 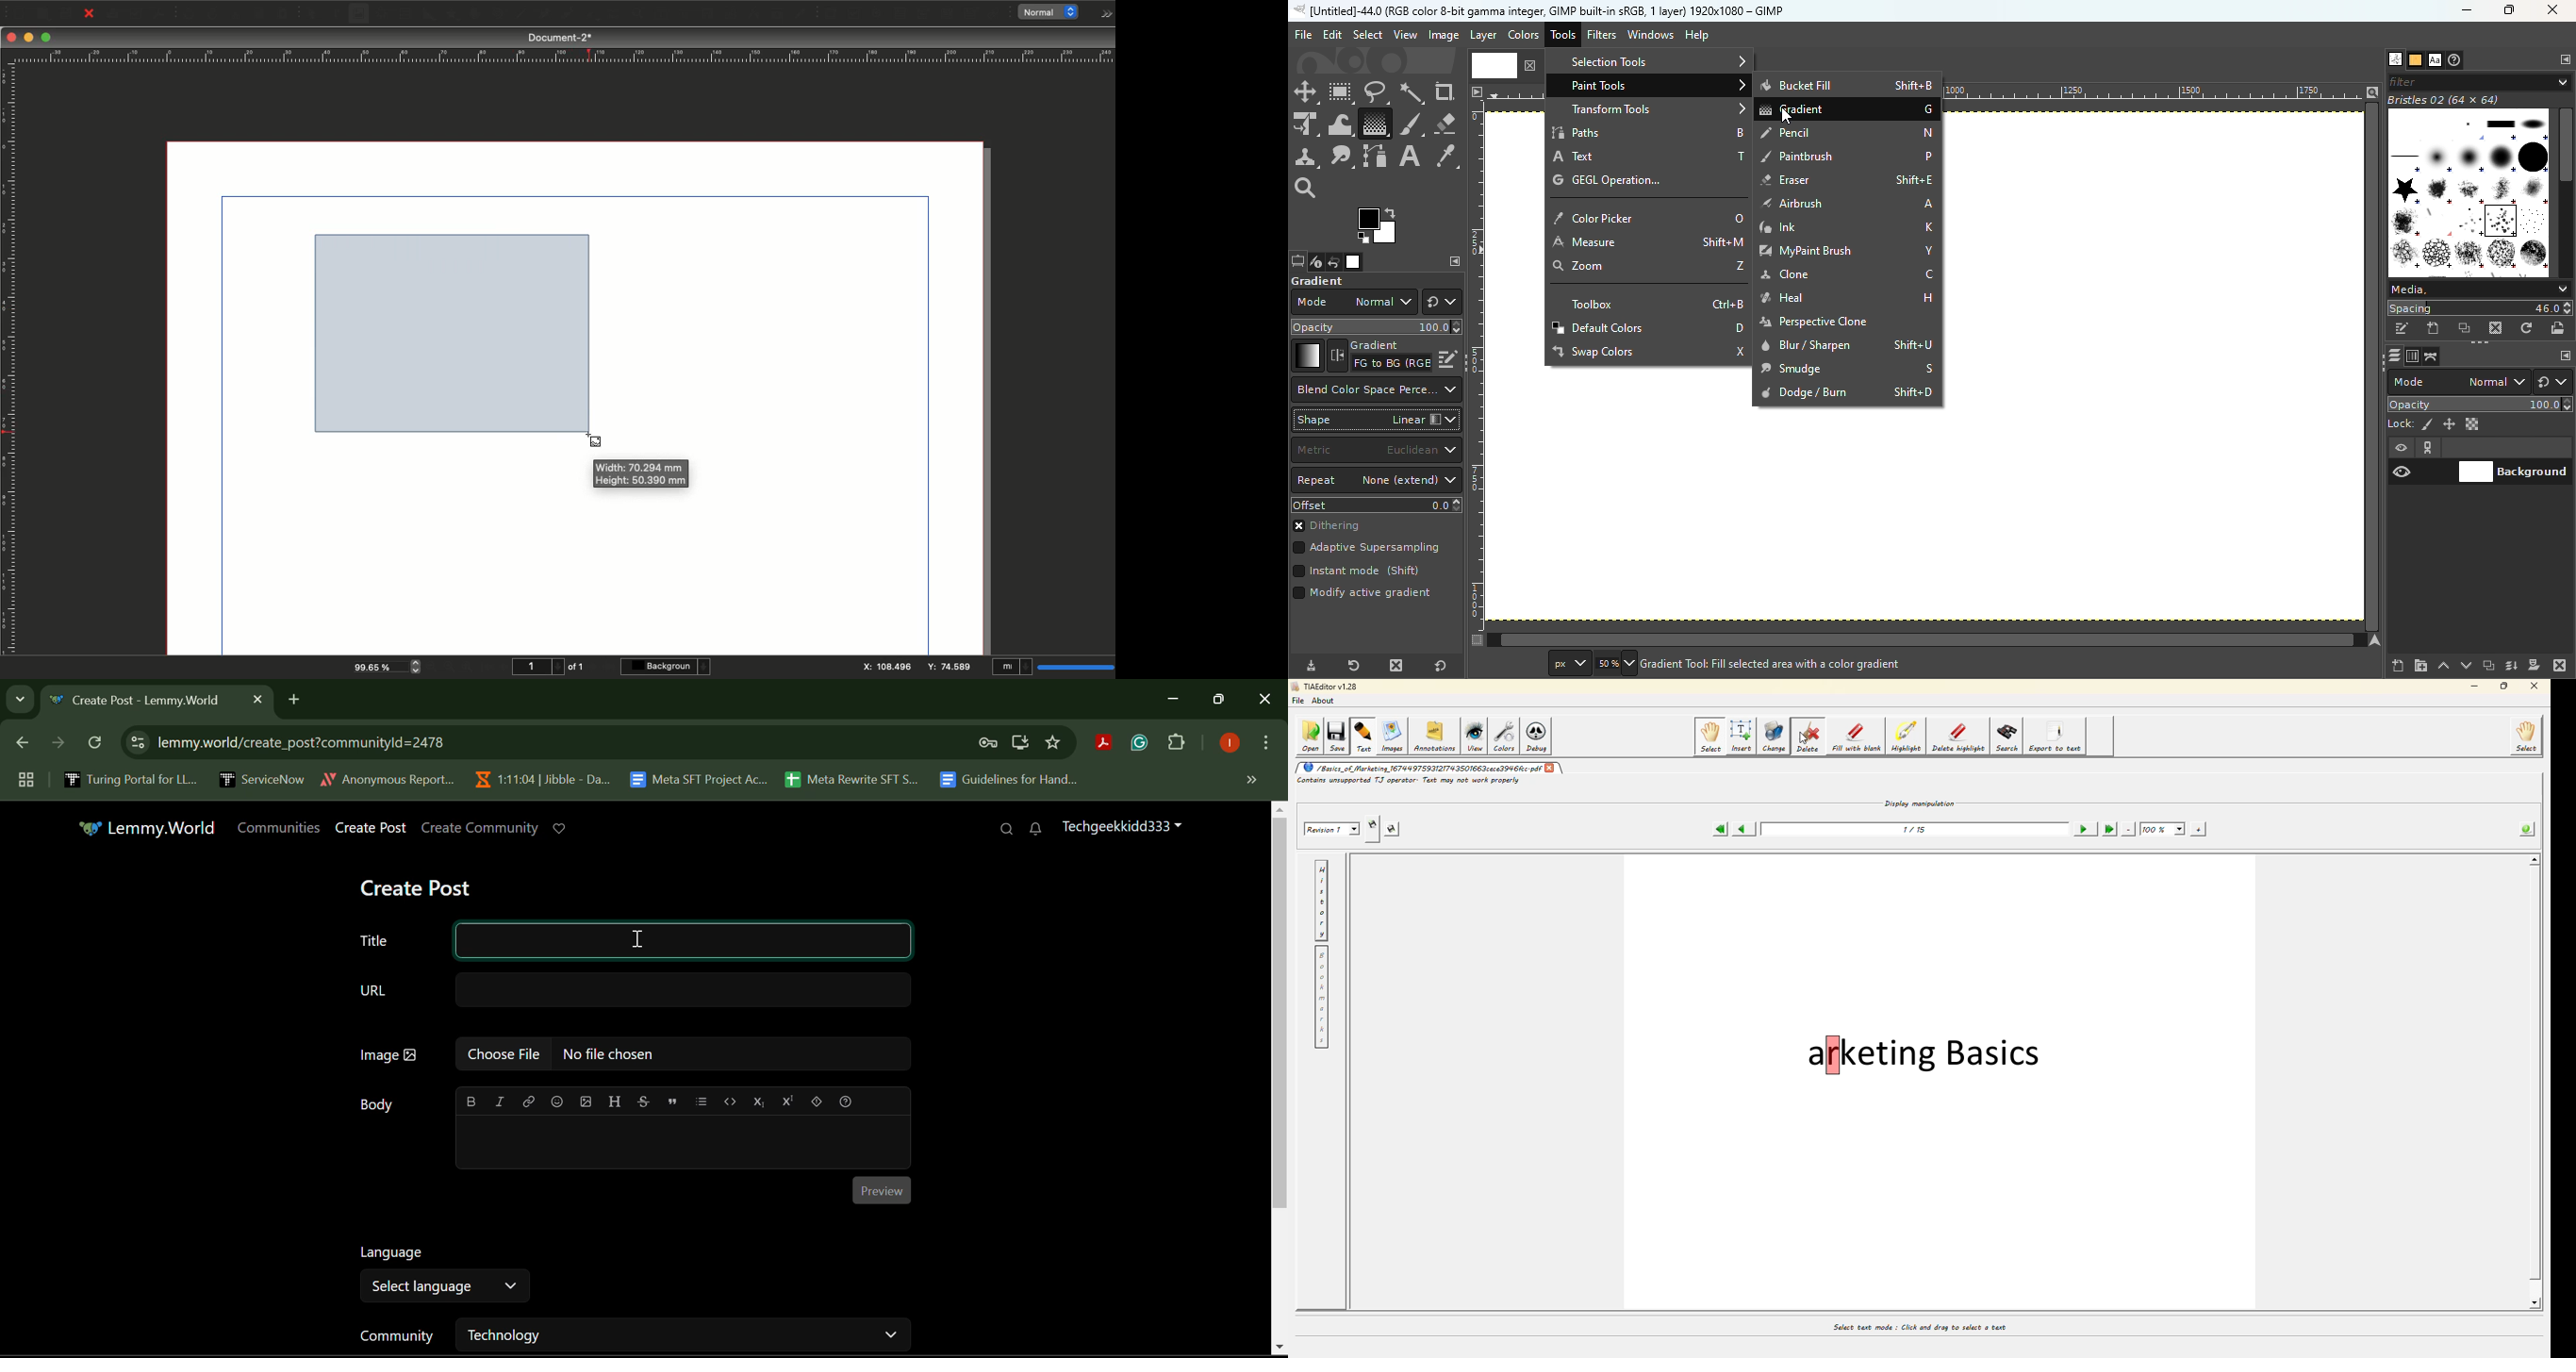 I want to click on Options, so click(x=1104, y=14).